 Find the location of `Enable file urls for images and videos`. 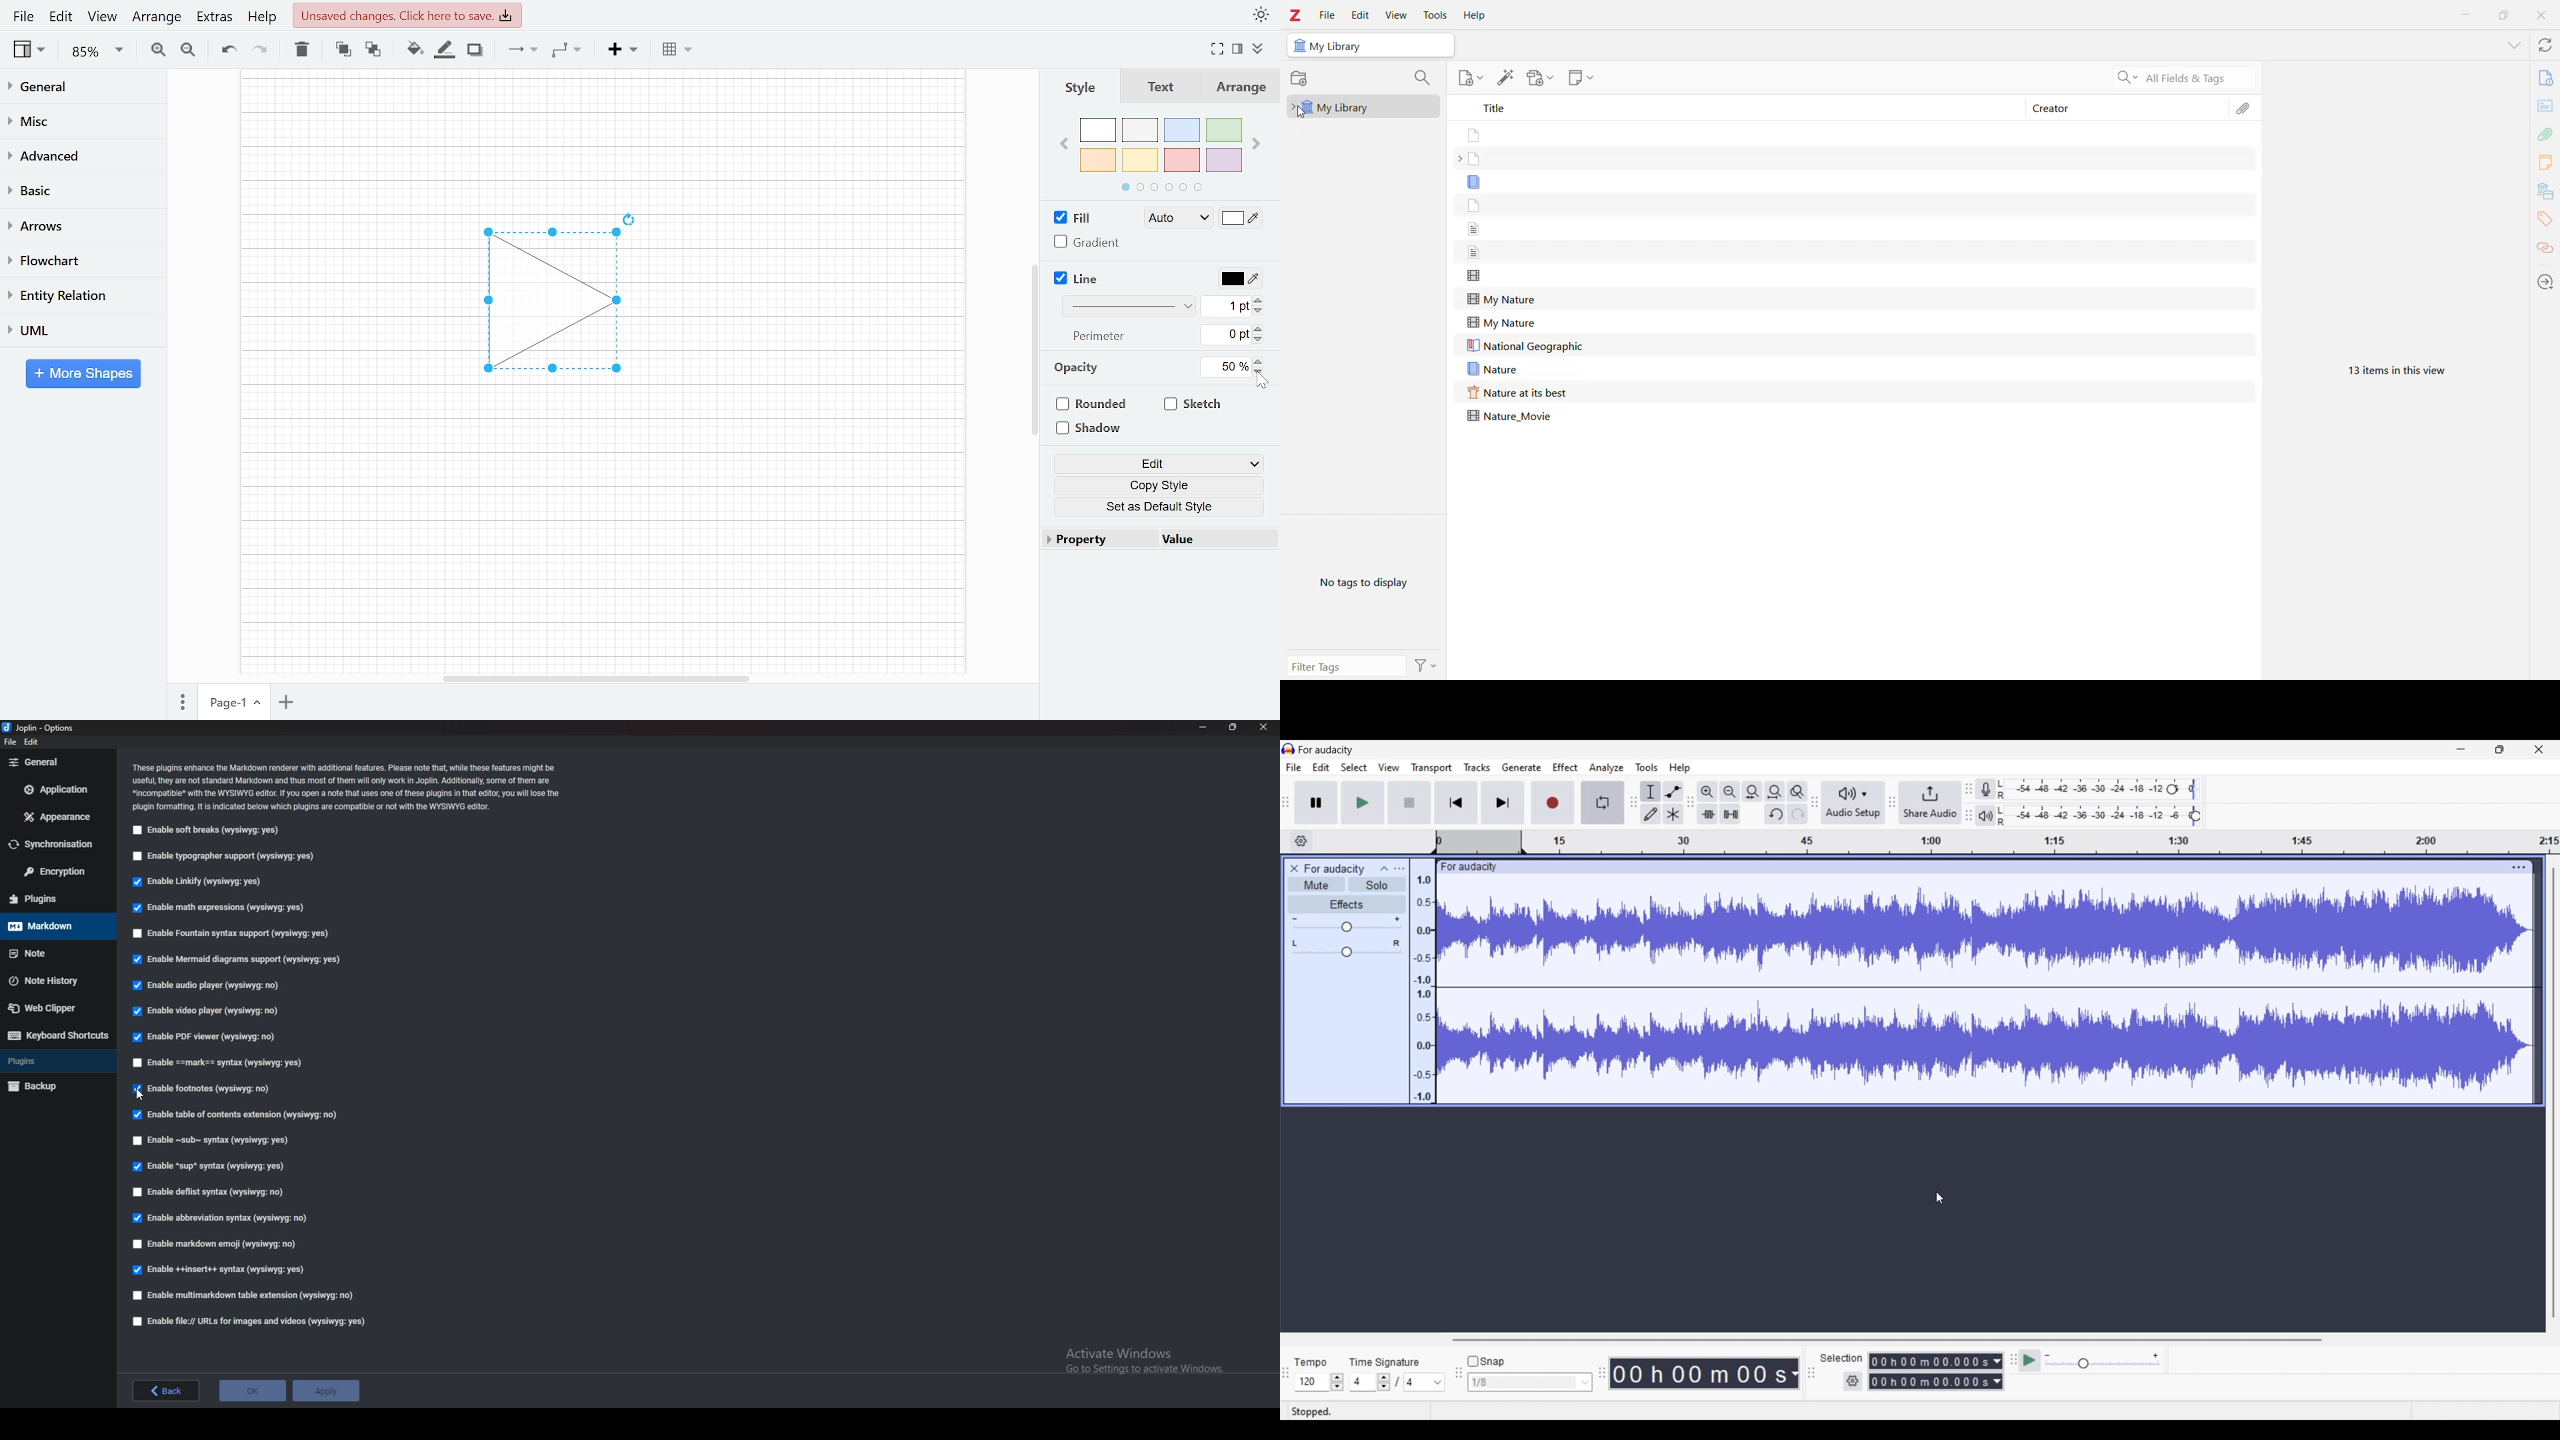

Enable file urls for images and videos is located at coordinates (248, 1321).